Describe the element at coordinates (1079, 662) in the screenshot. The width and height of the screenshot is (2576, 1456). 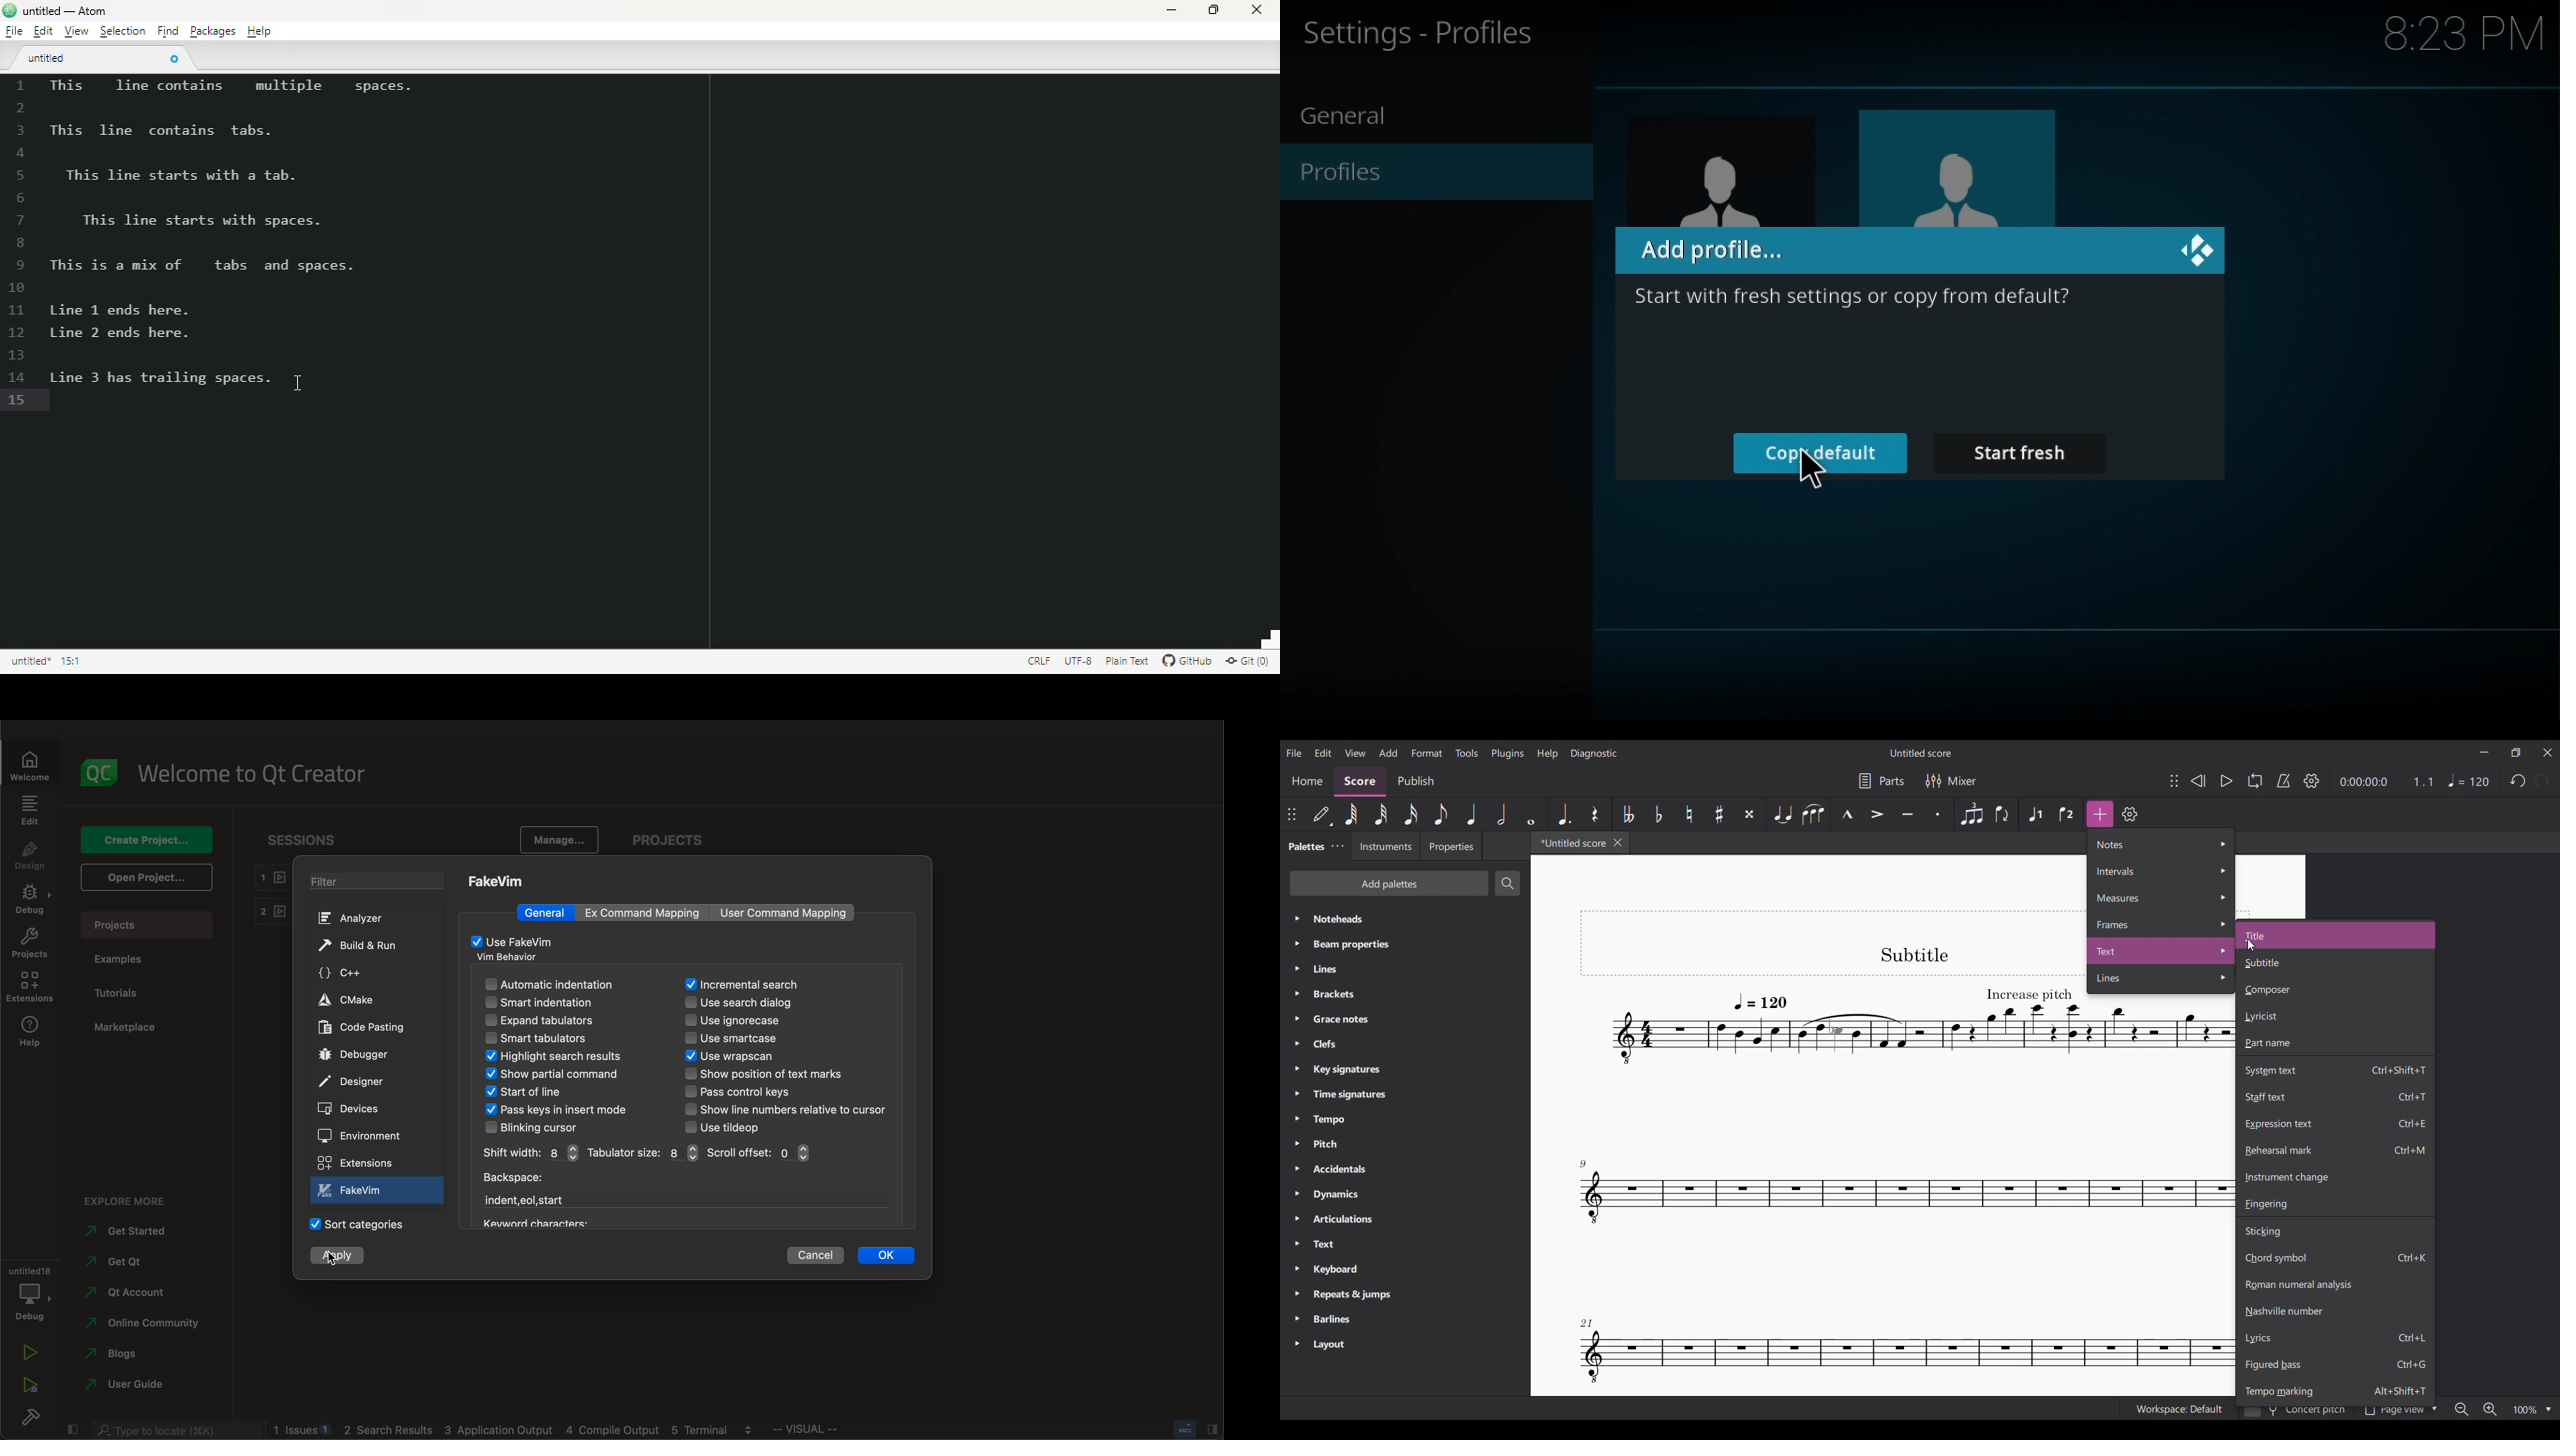
I see `this file uses UTF-8 encoding` at that location.